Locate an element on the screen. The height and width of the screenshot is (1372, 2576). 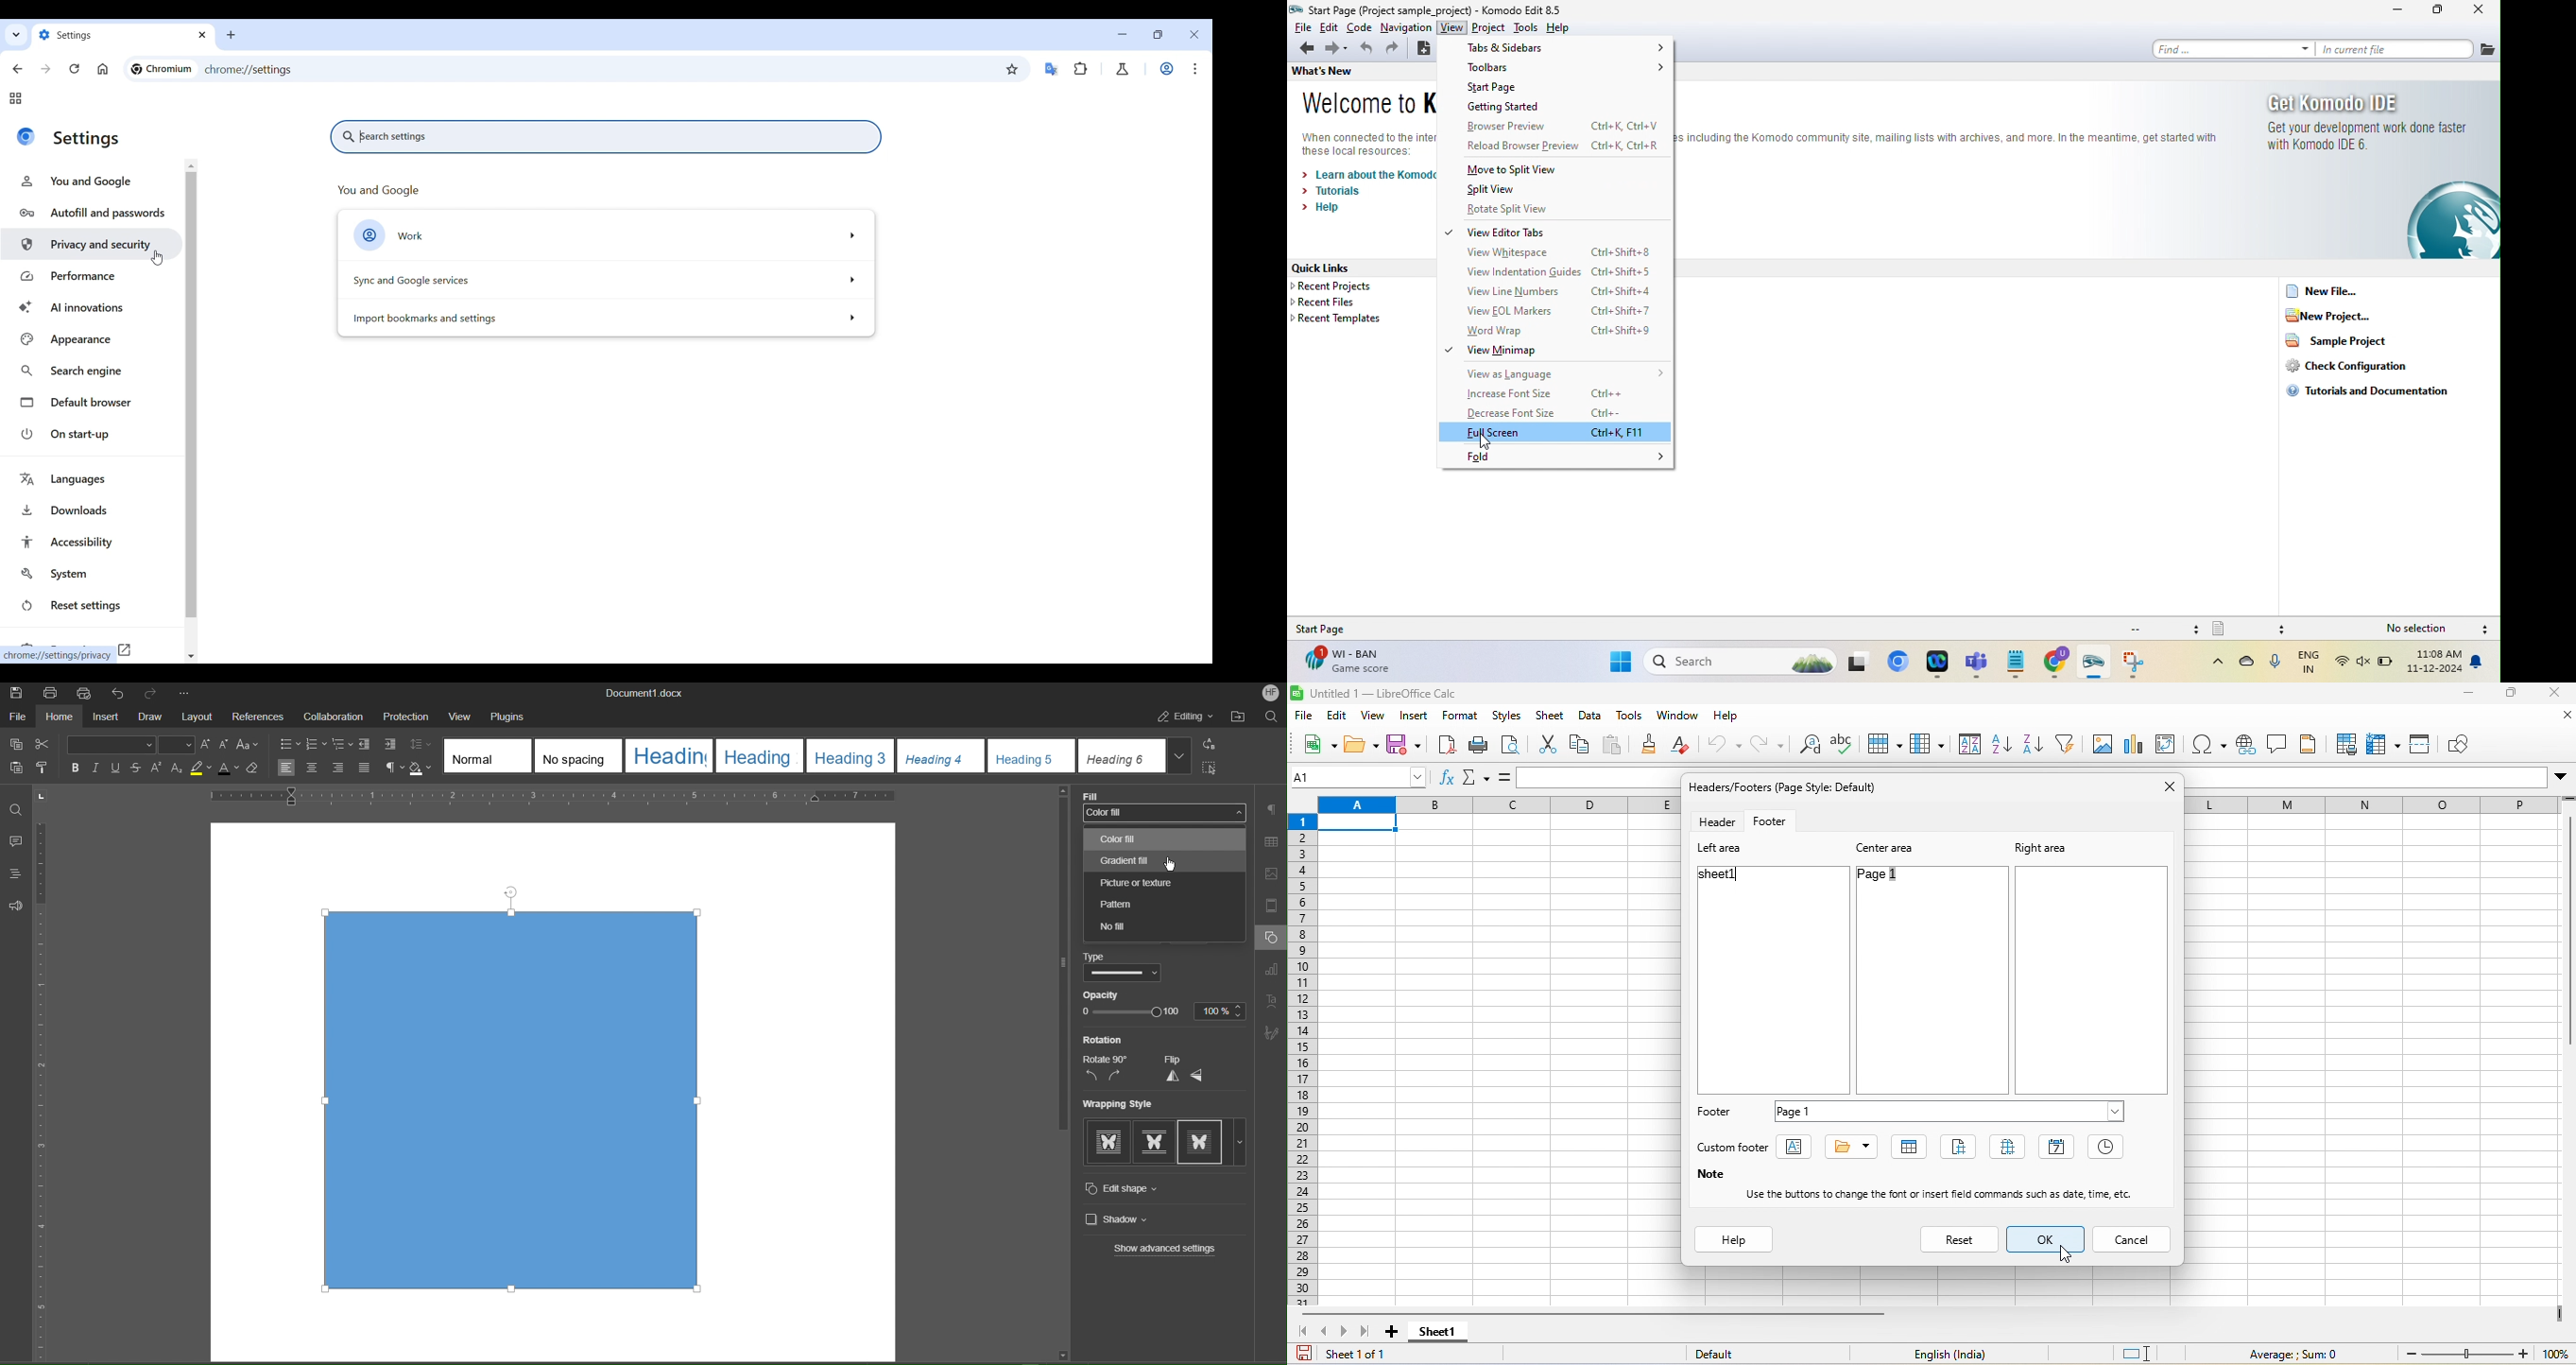
next sheet is located at coordinates (1347, 1331).